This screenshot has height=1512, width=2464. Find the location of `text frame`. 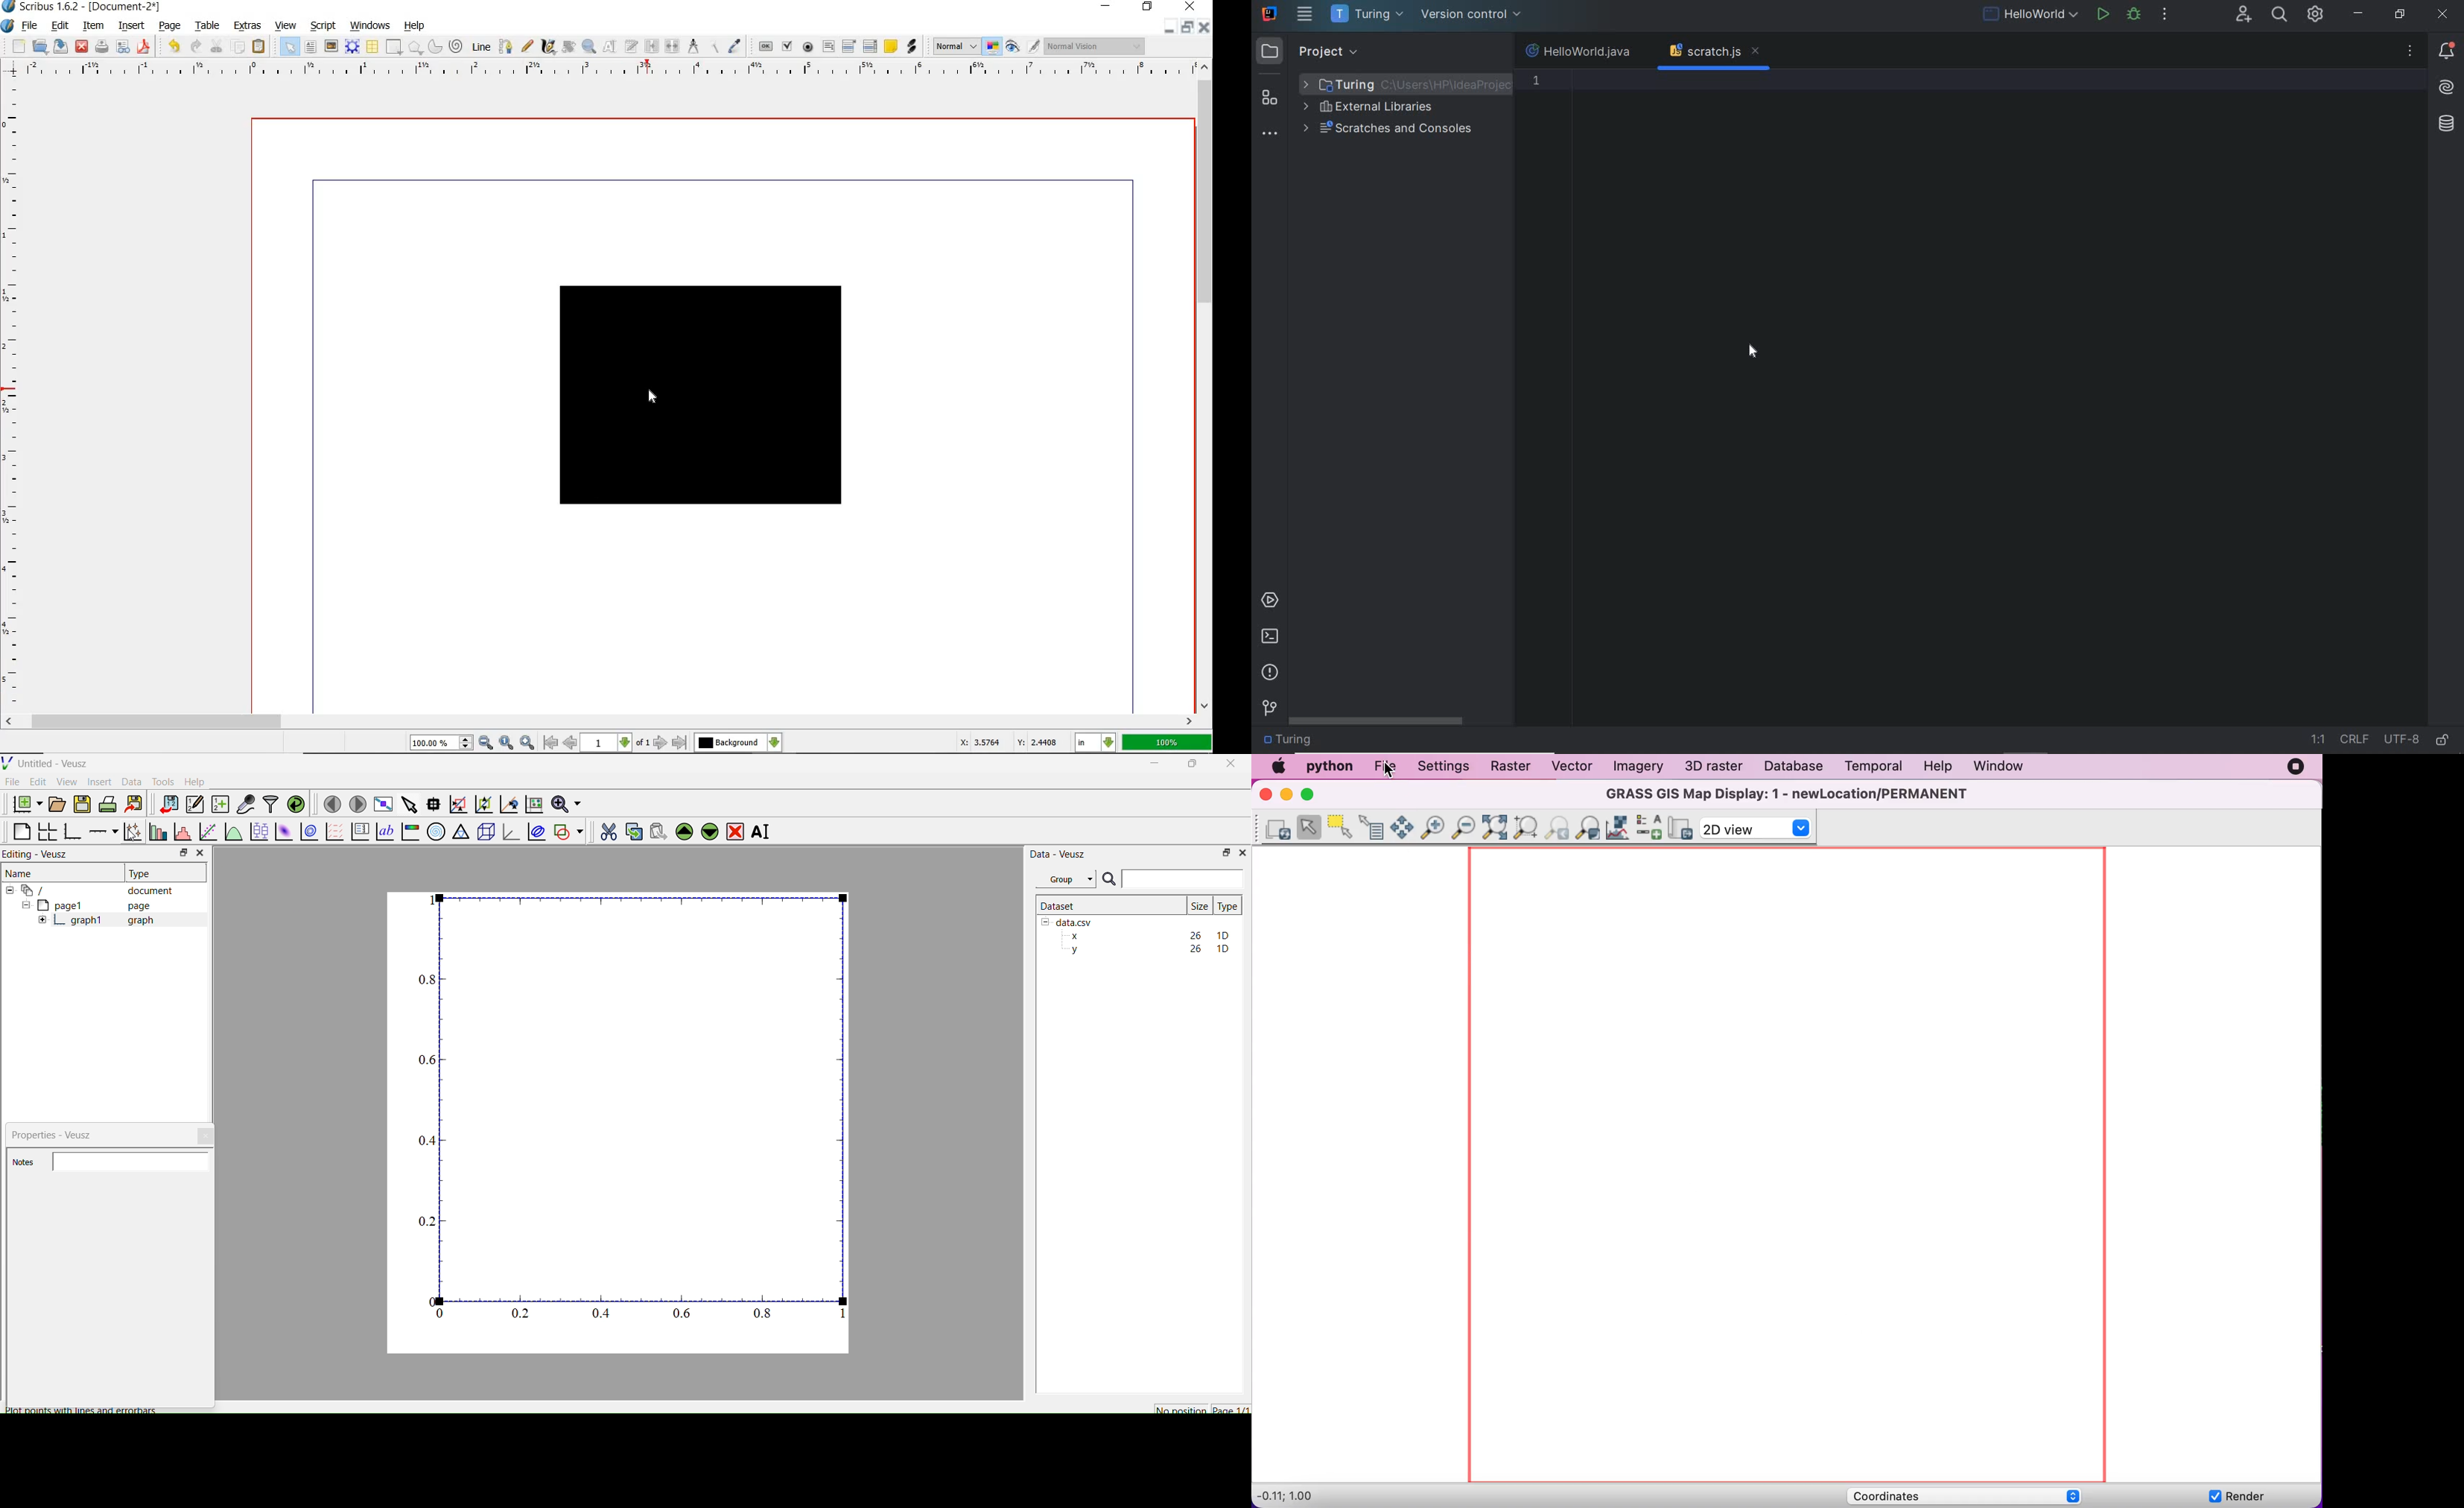

text frame is located at coordinates (313, 46).